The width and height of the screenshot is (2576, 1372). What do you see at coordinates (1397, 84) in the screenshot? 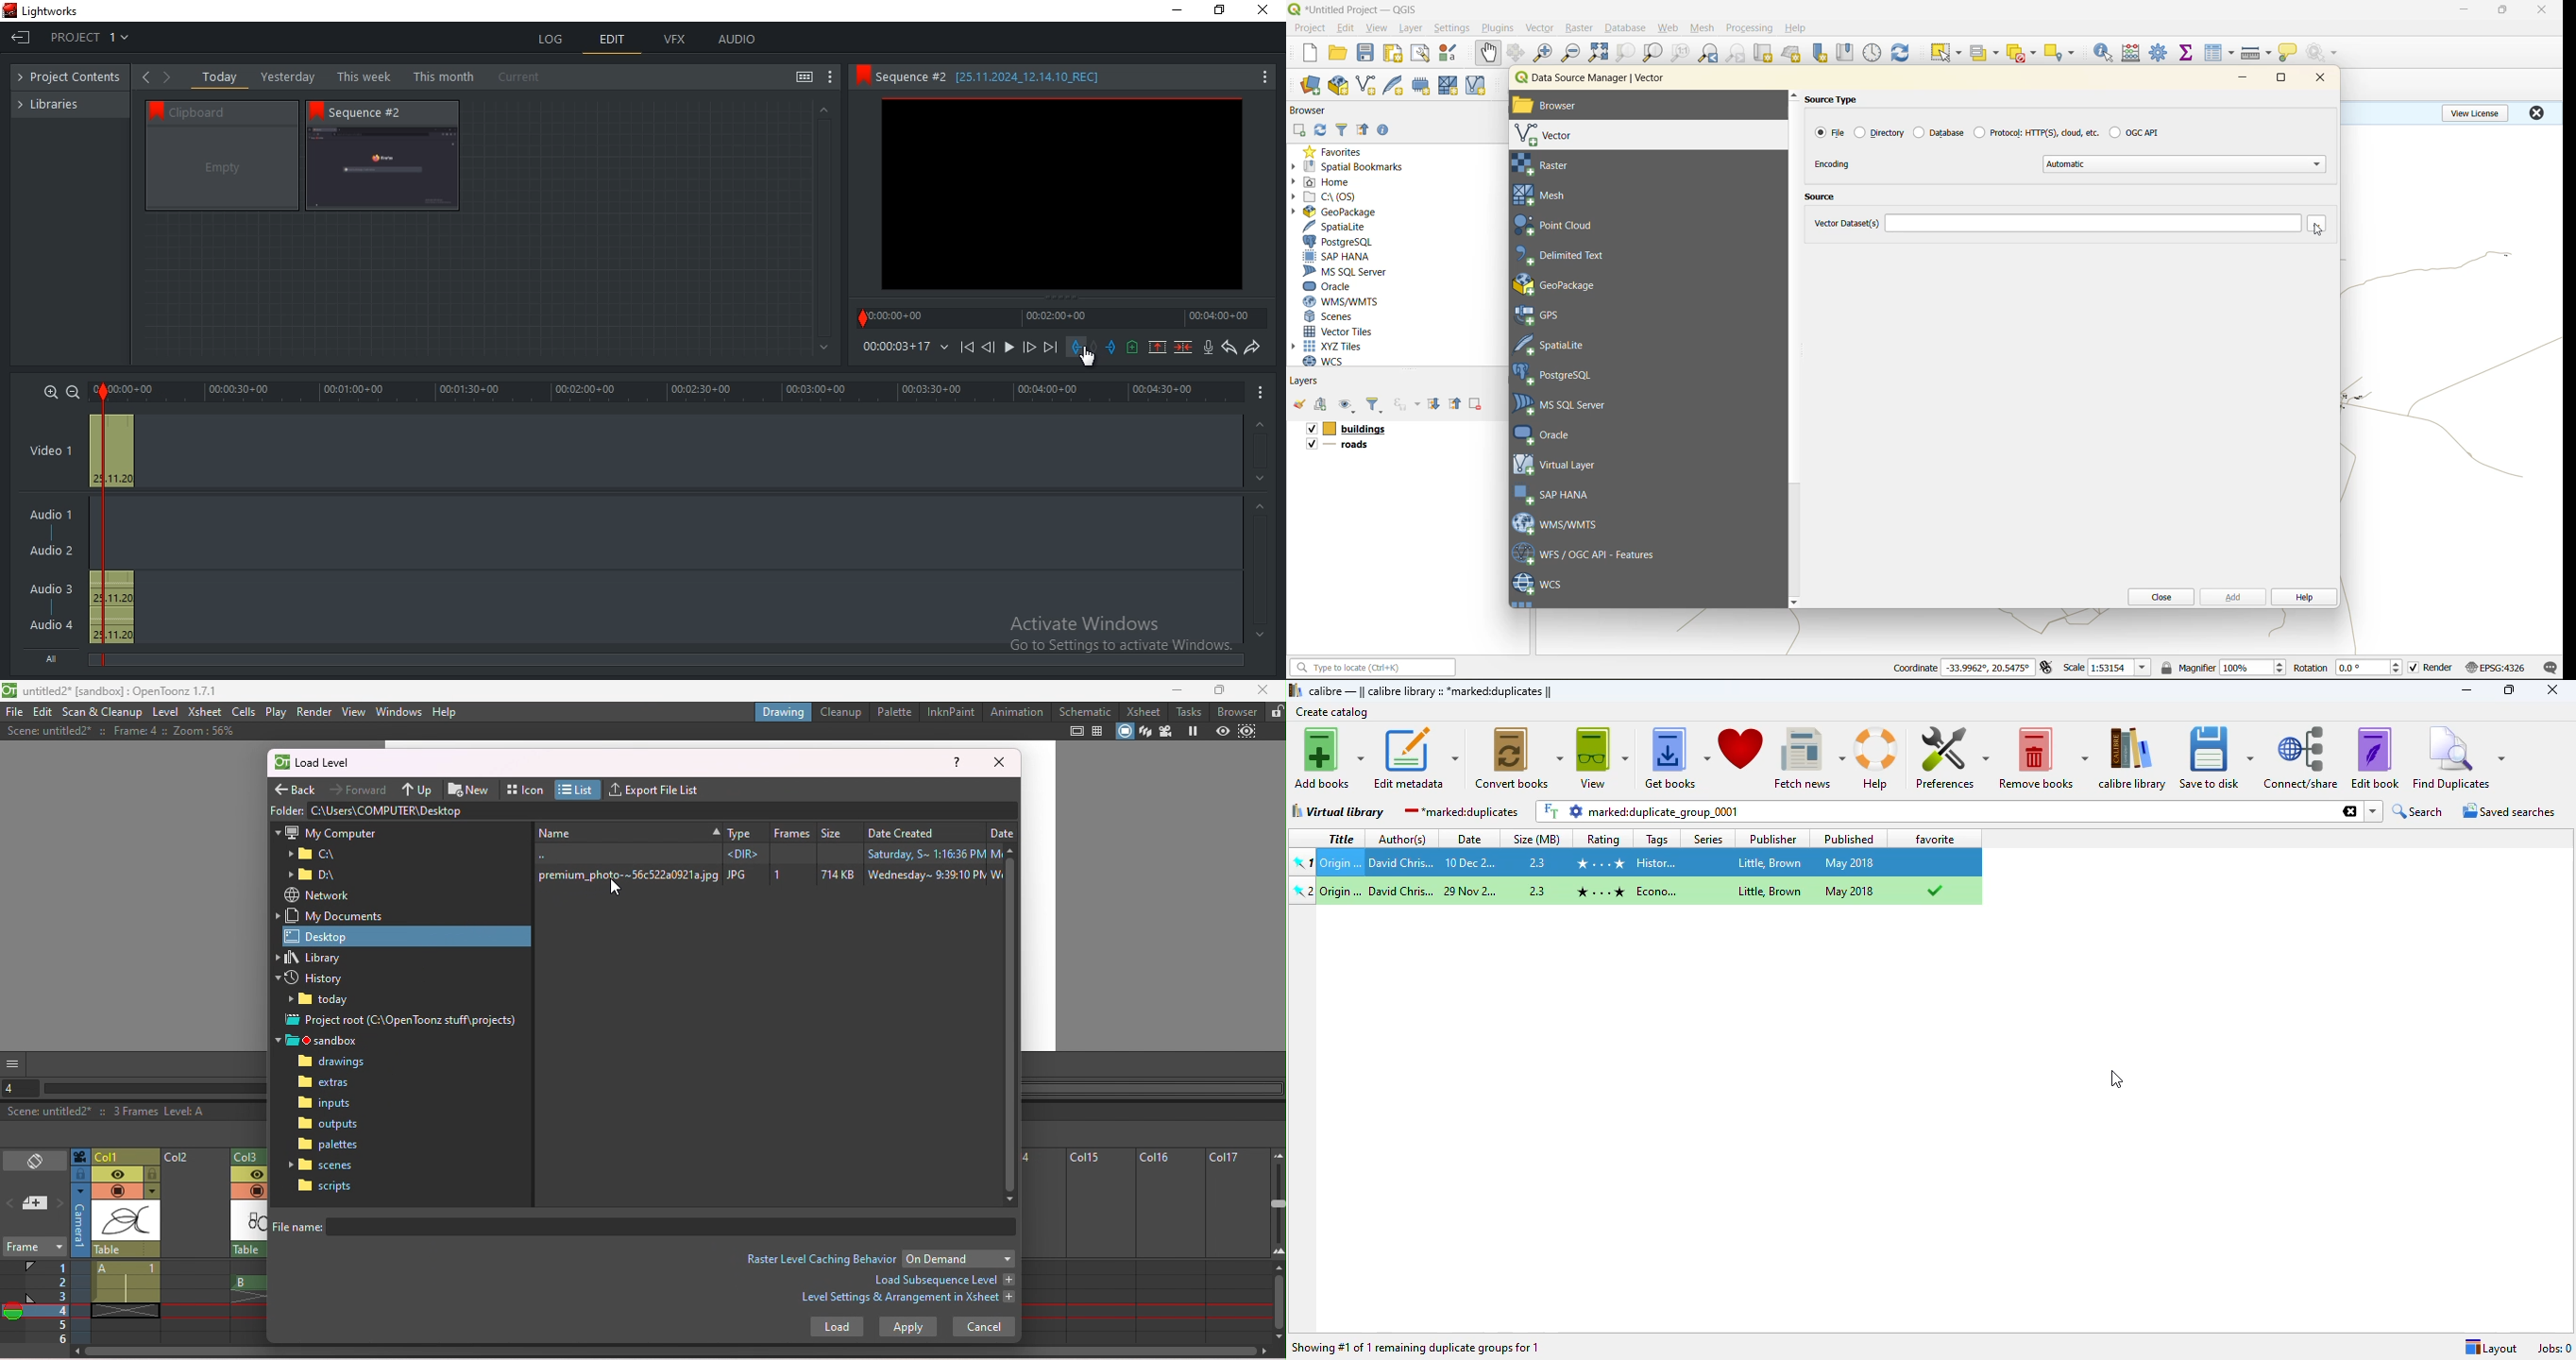
I see `new spatialite layer` at bounding box center [1397, 84].